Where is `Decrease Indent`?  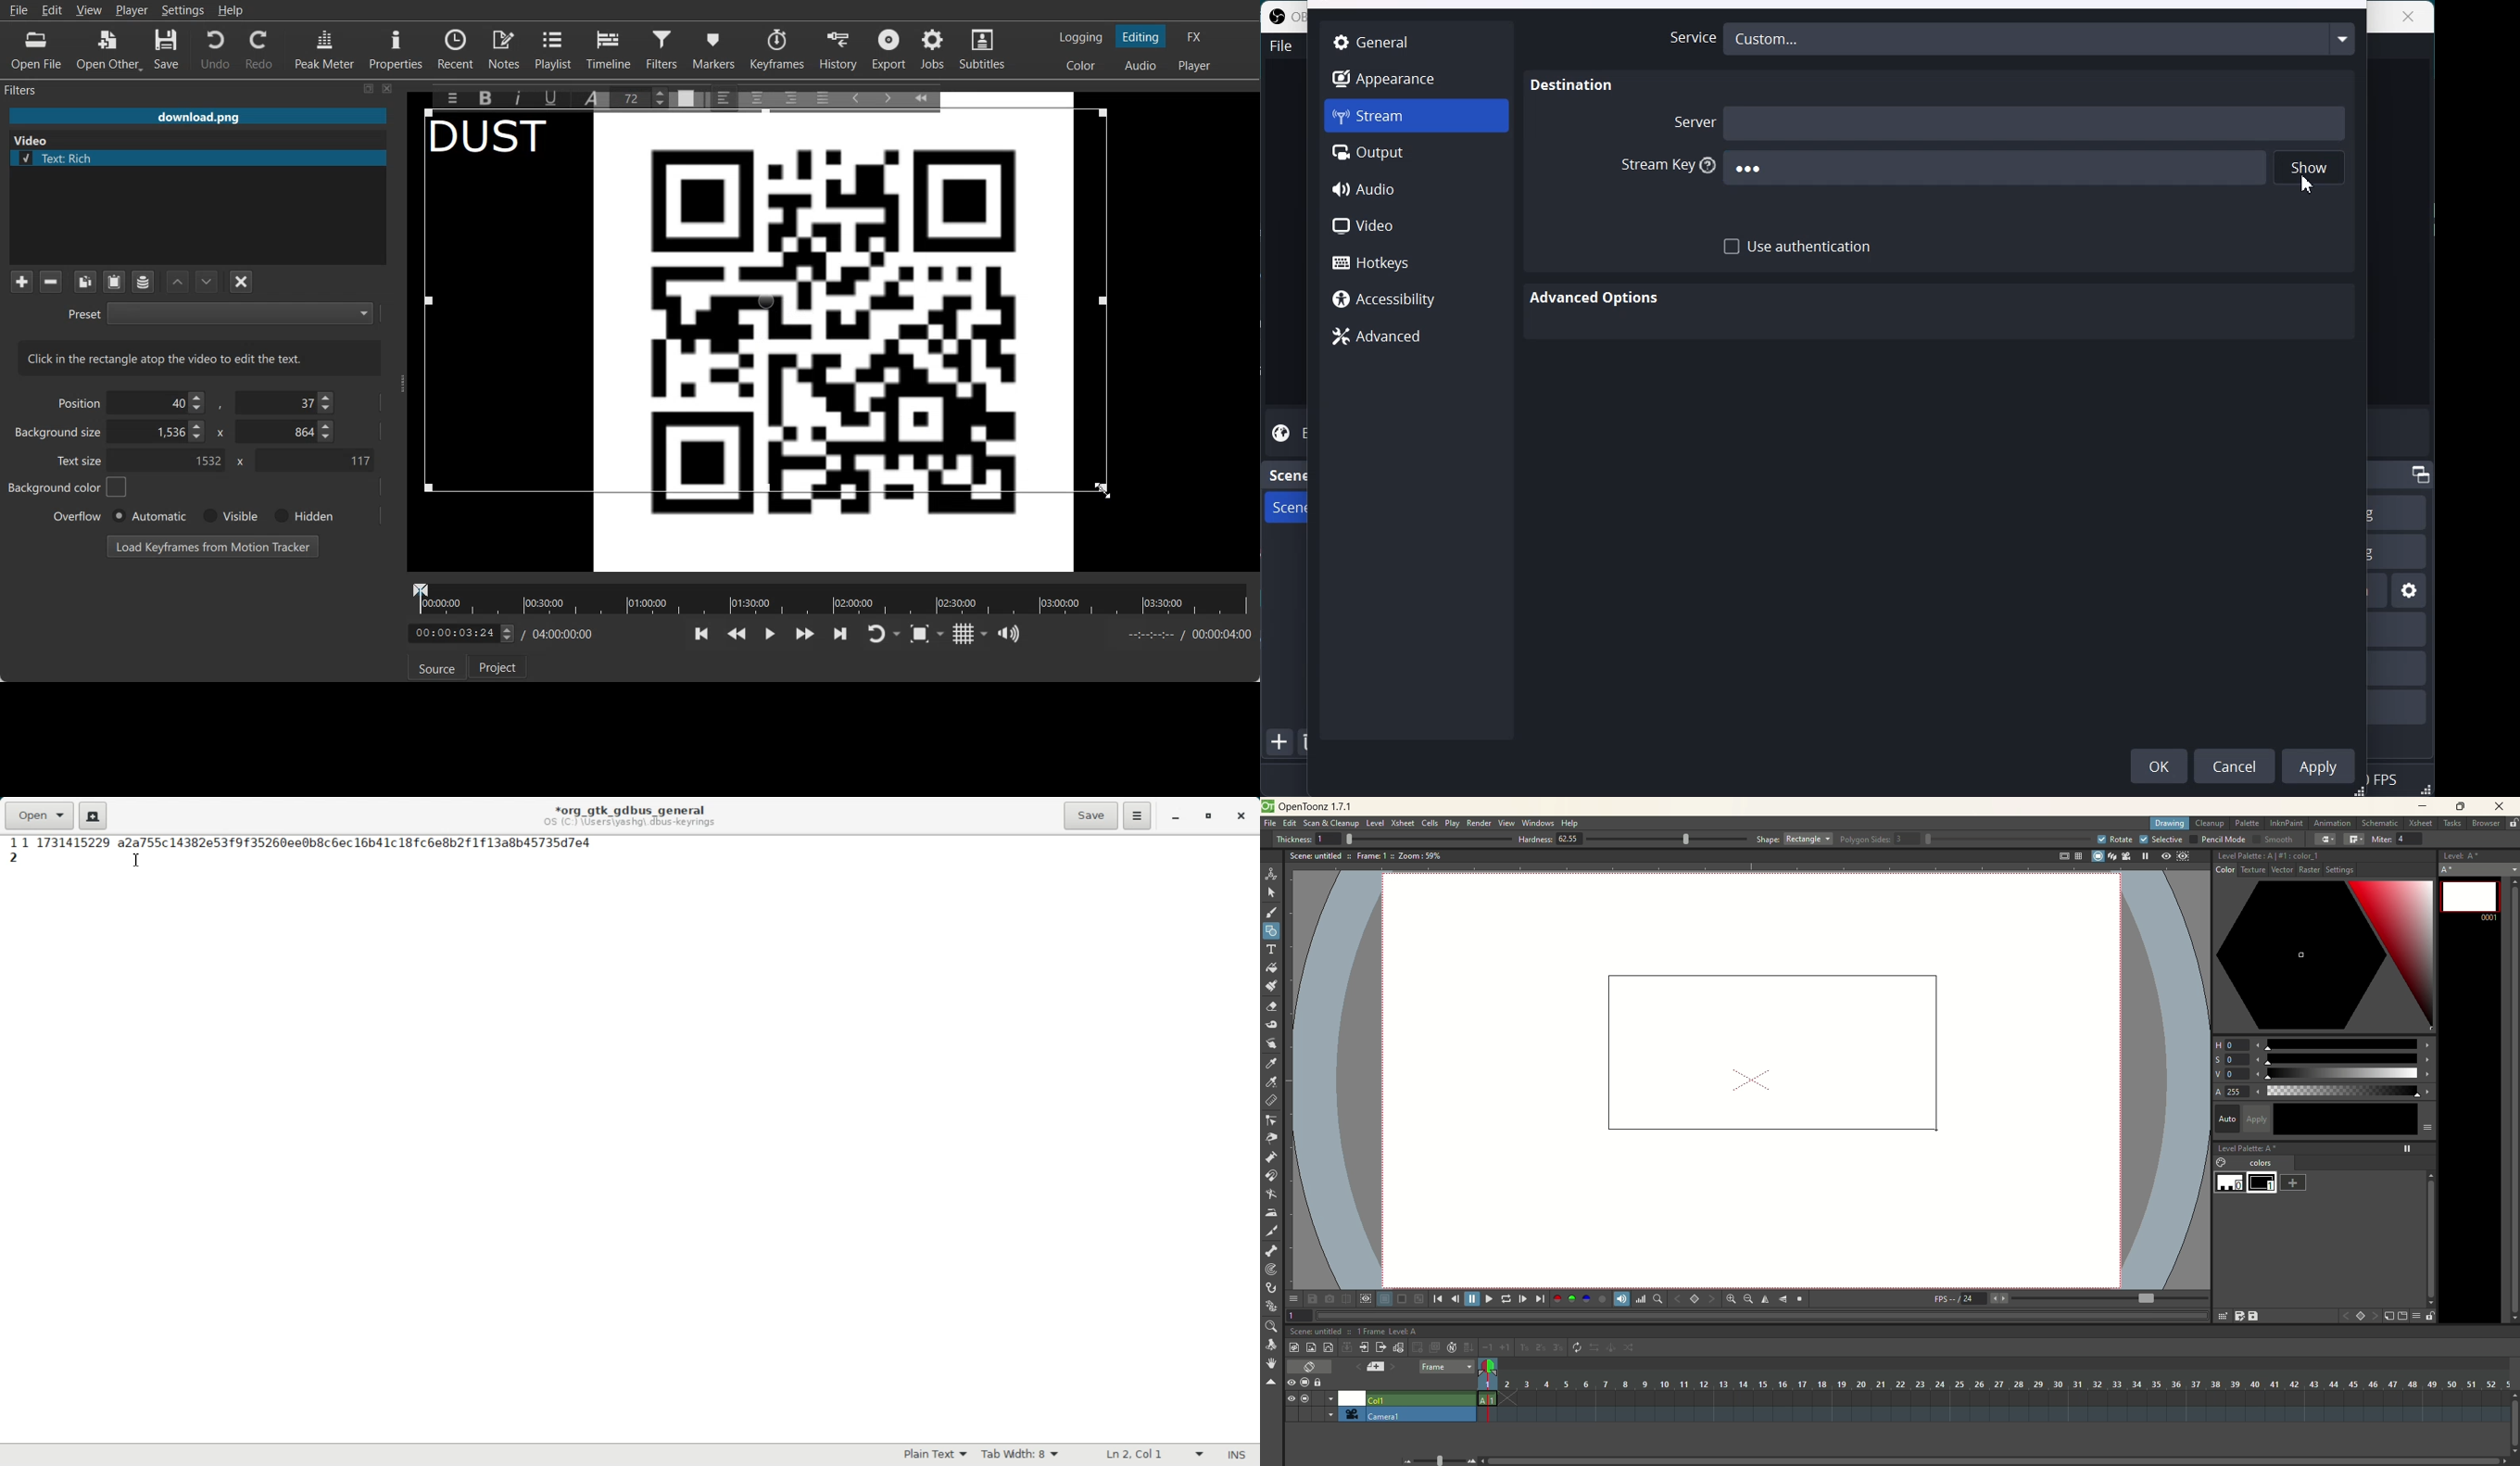
Decrease Indent is located at coordinates (855, 97).